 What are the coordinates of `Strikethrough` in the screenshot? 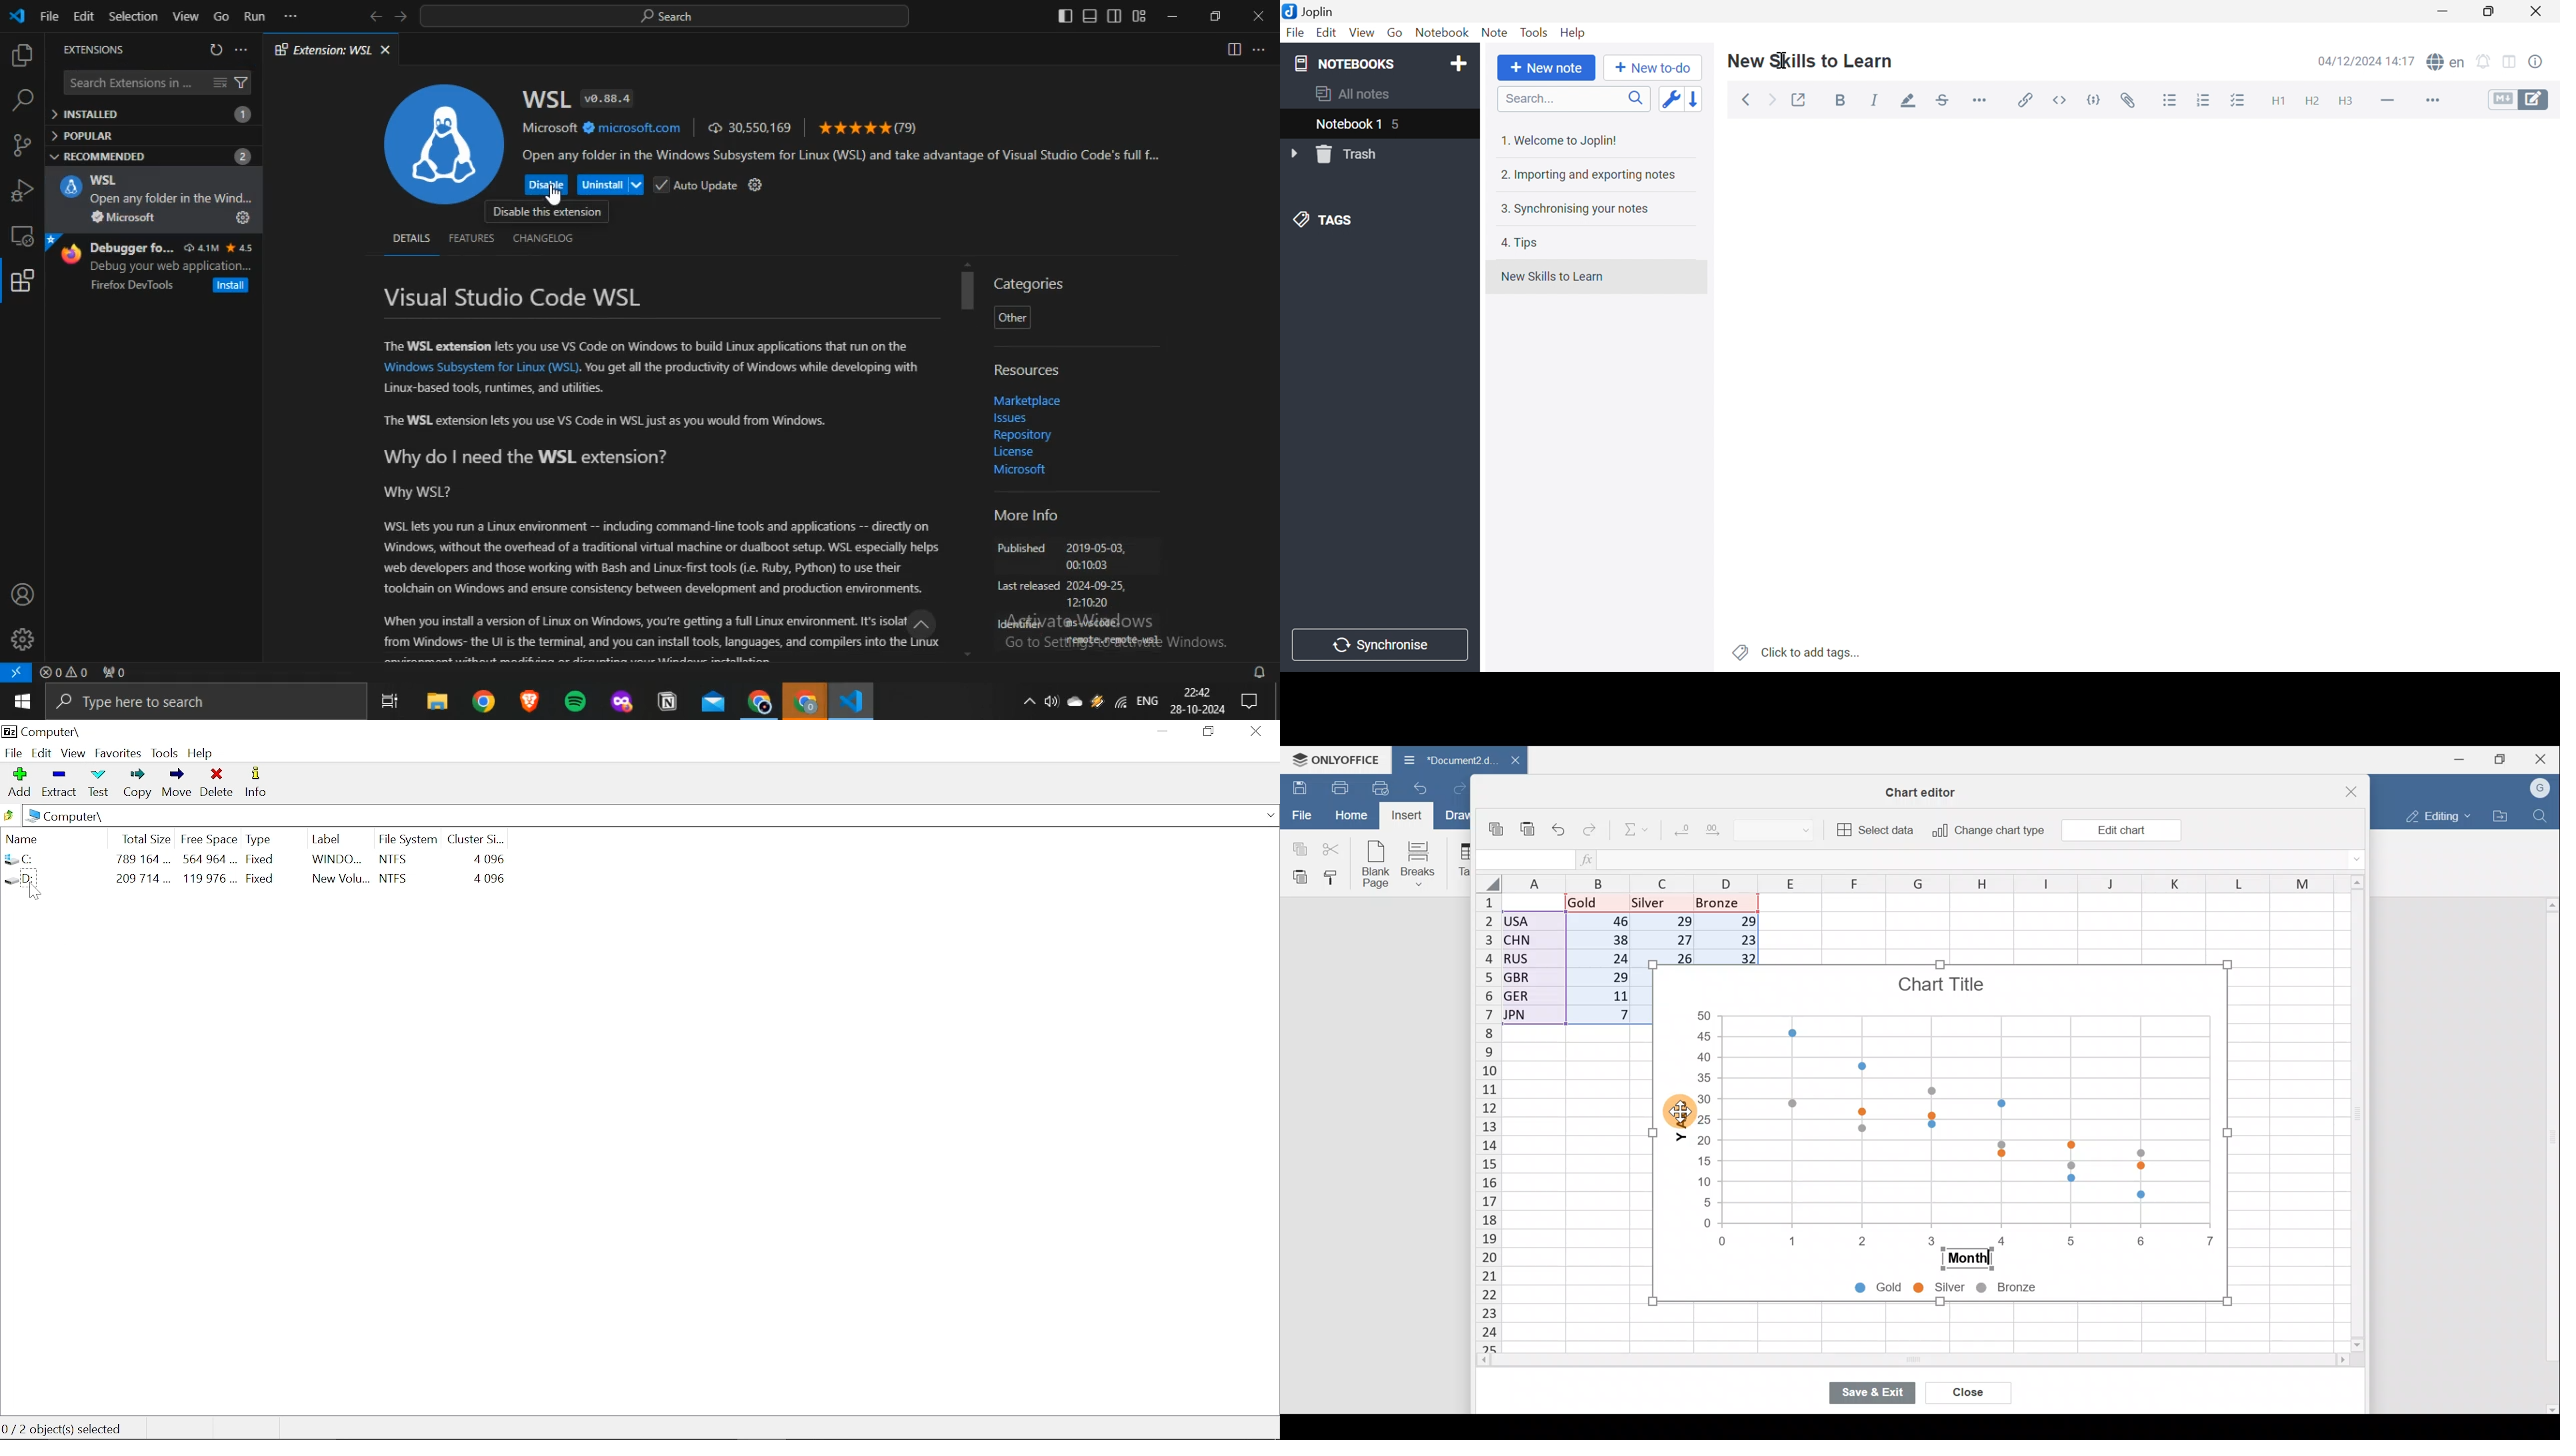 It's located at (1943, 101).